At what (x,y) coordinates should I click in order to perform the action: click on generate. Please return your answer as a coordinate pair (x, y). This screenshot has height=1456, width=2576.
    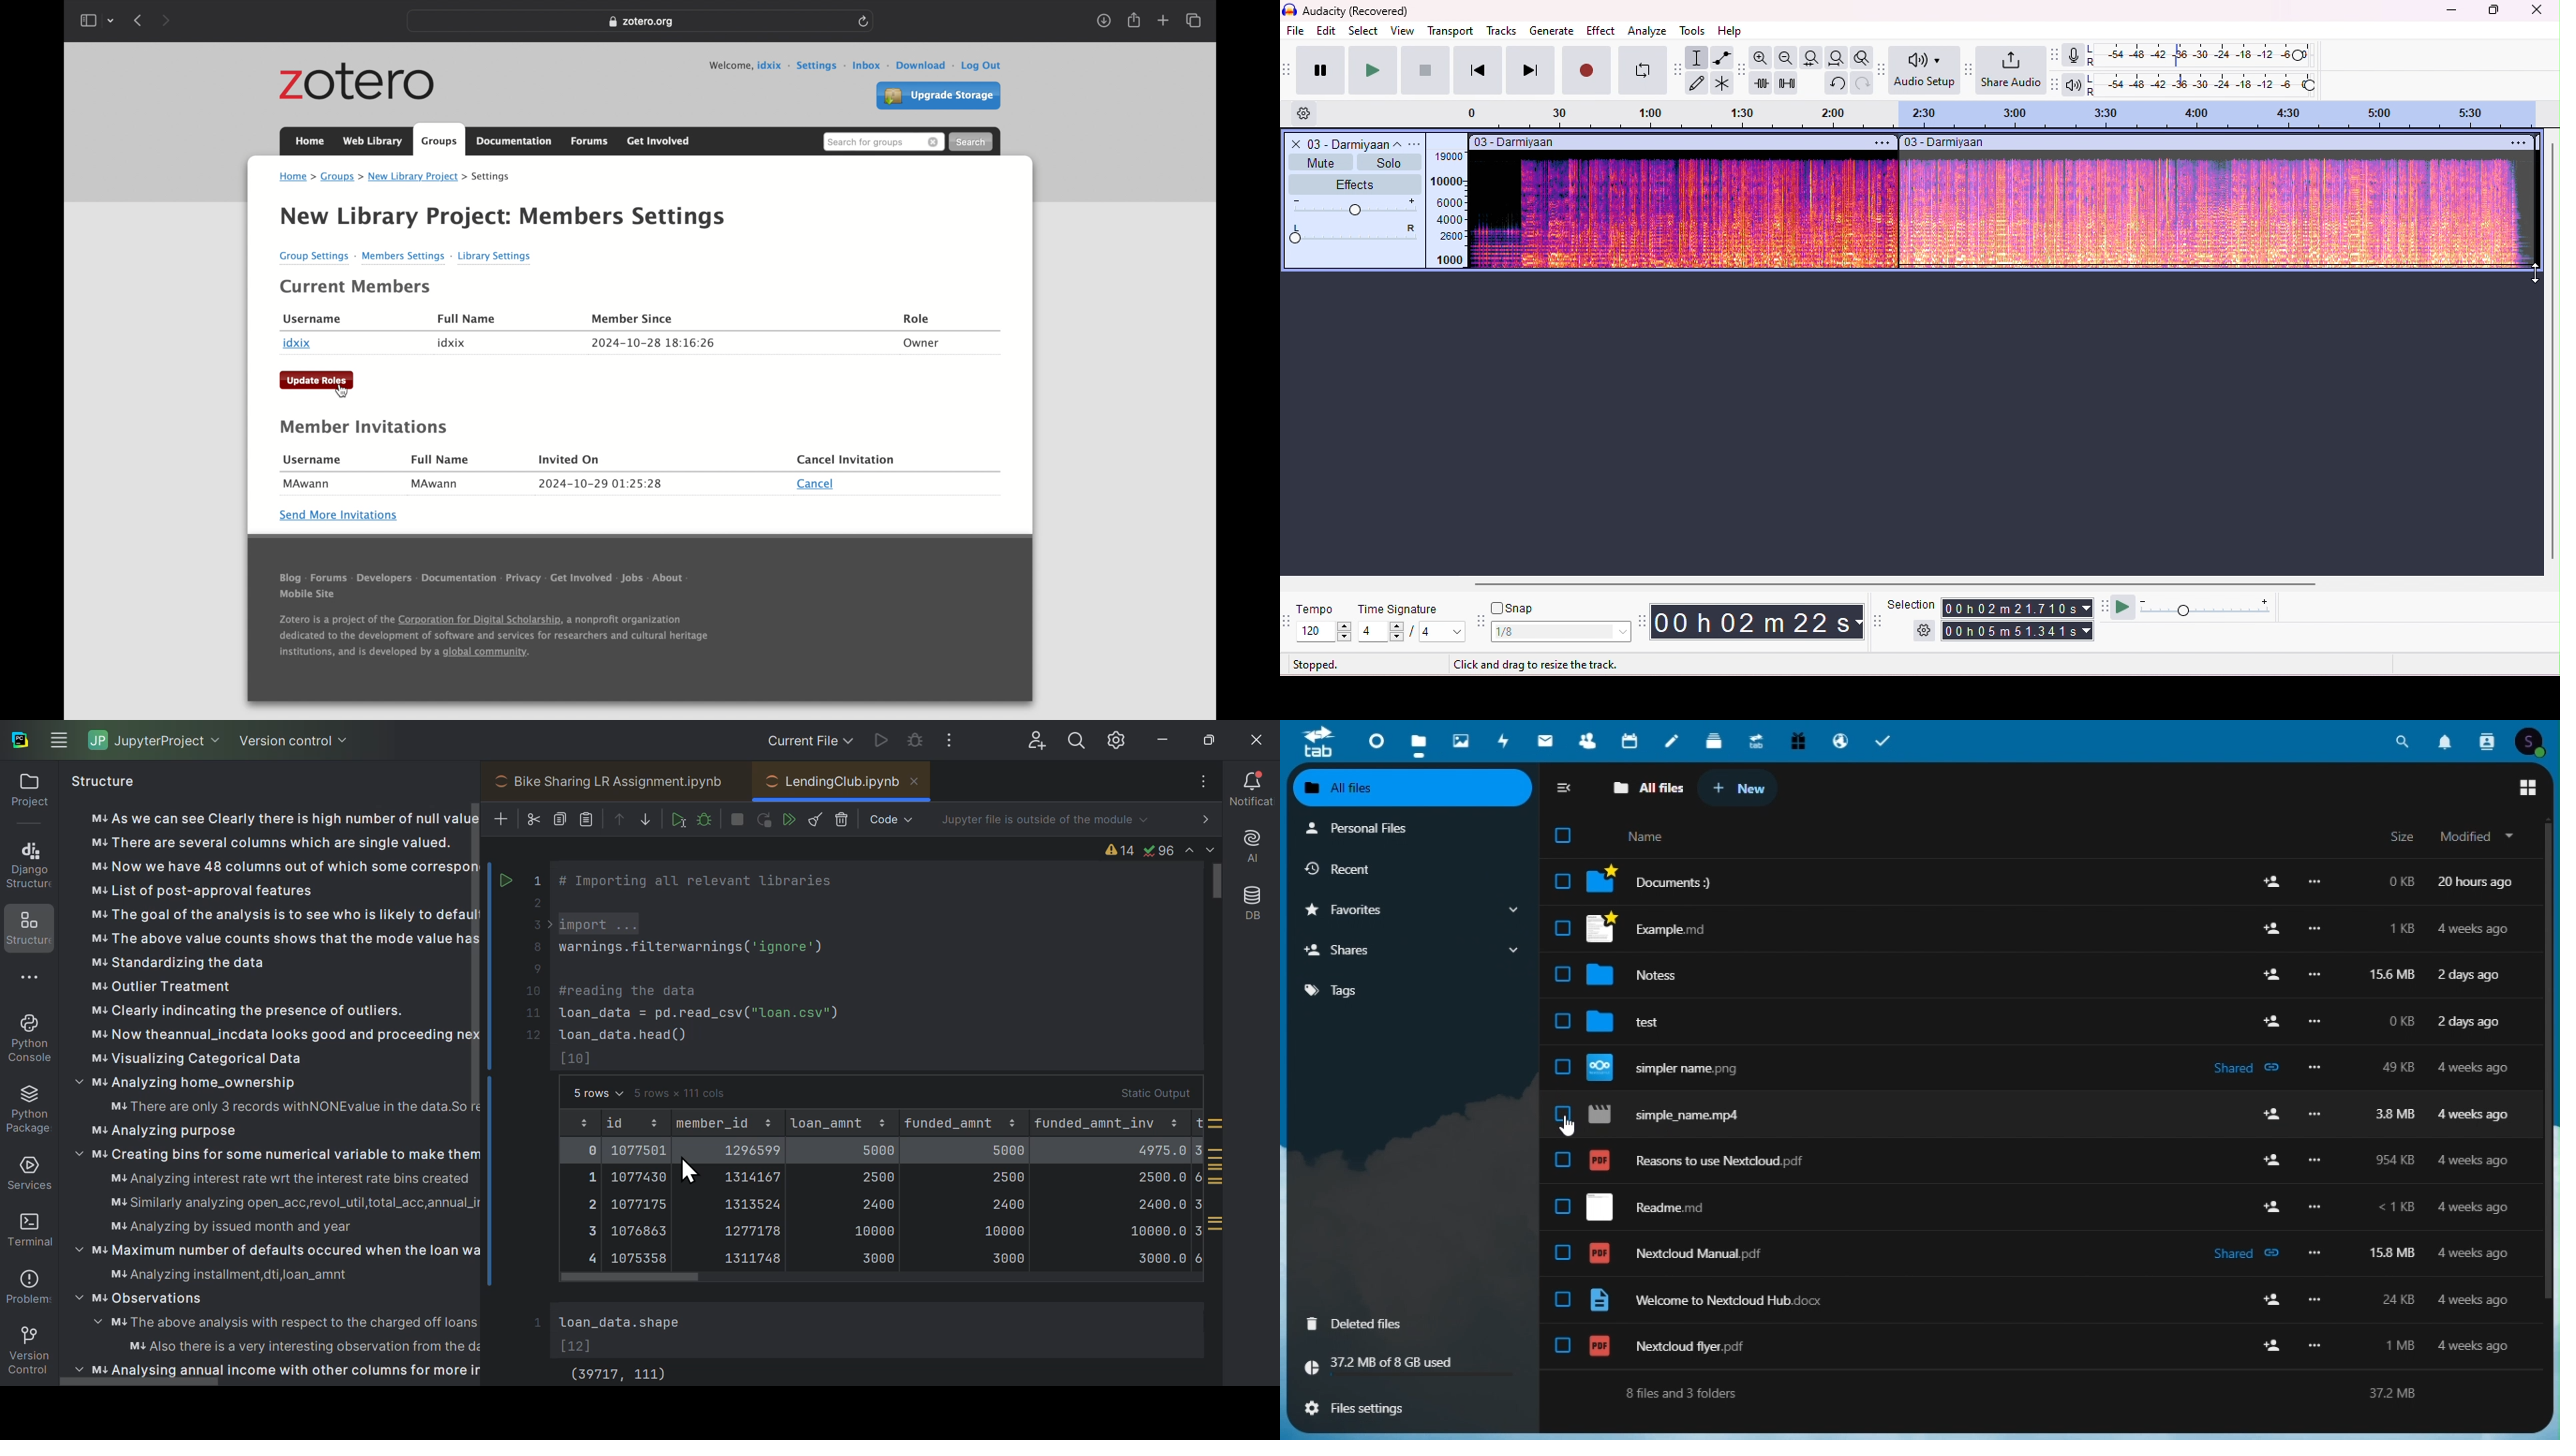
    Looking at the image, I should click on (1552, 30).